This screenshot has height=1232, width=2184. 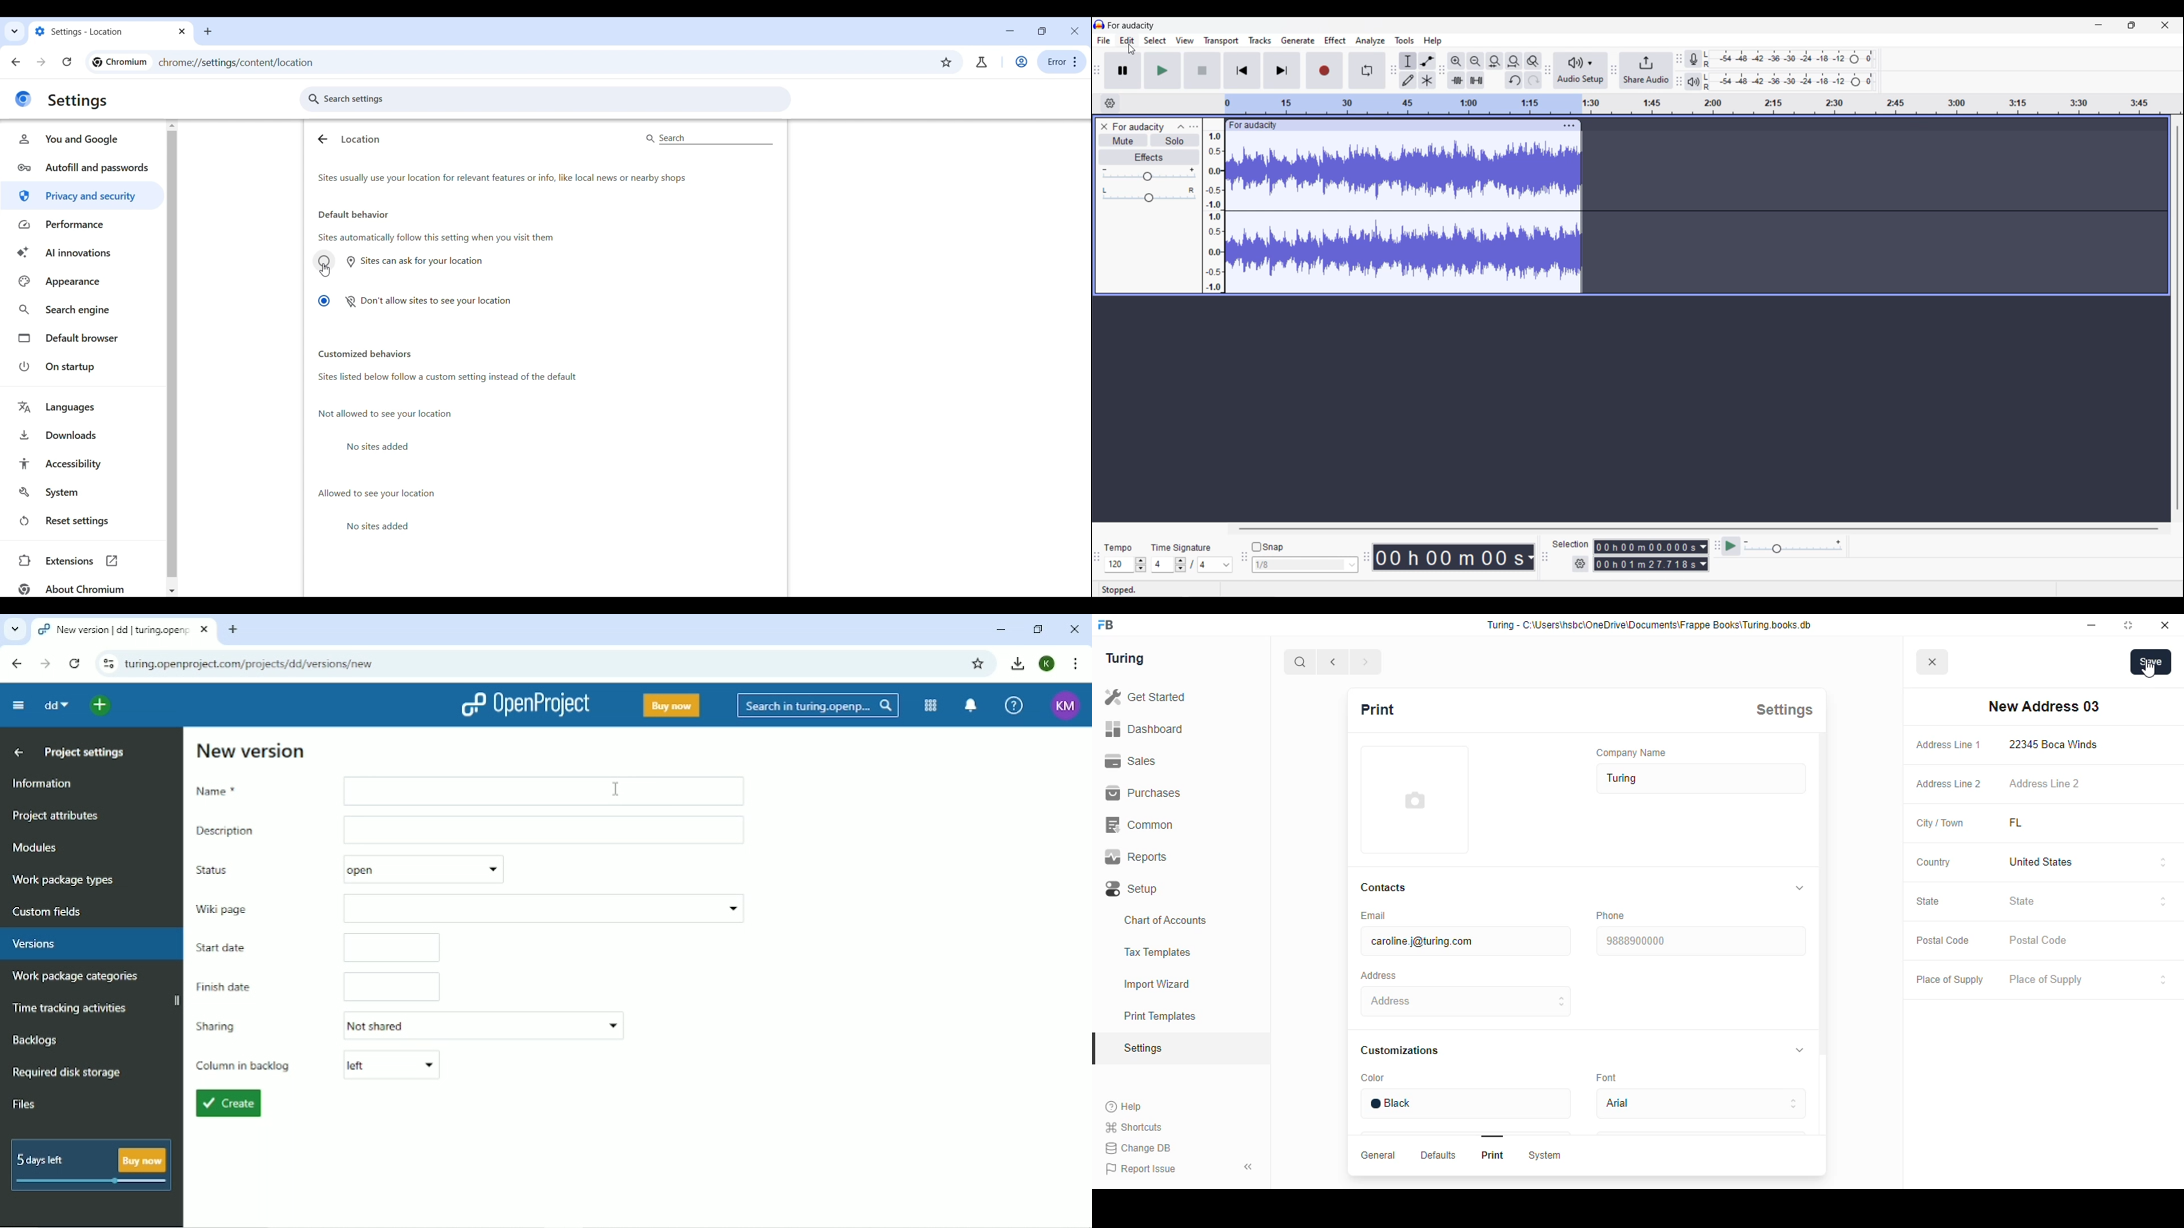 I want to click on Account, so click(x=1066, y=706).